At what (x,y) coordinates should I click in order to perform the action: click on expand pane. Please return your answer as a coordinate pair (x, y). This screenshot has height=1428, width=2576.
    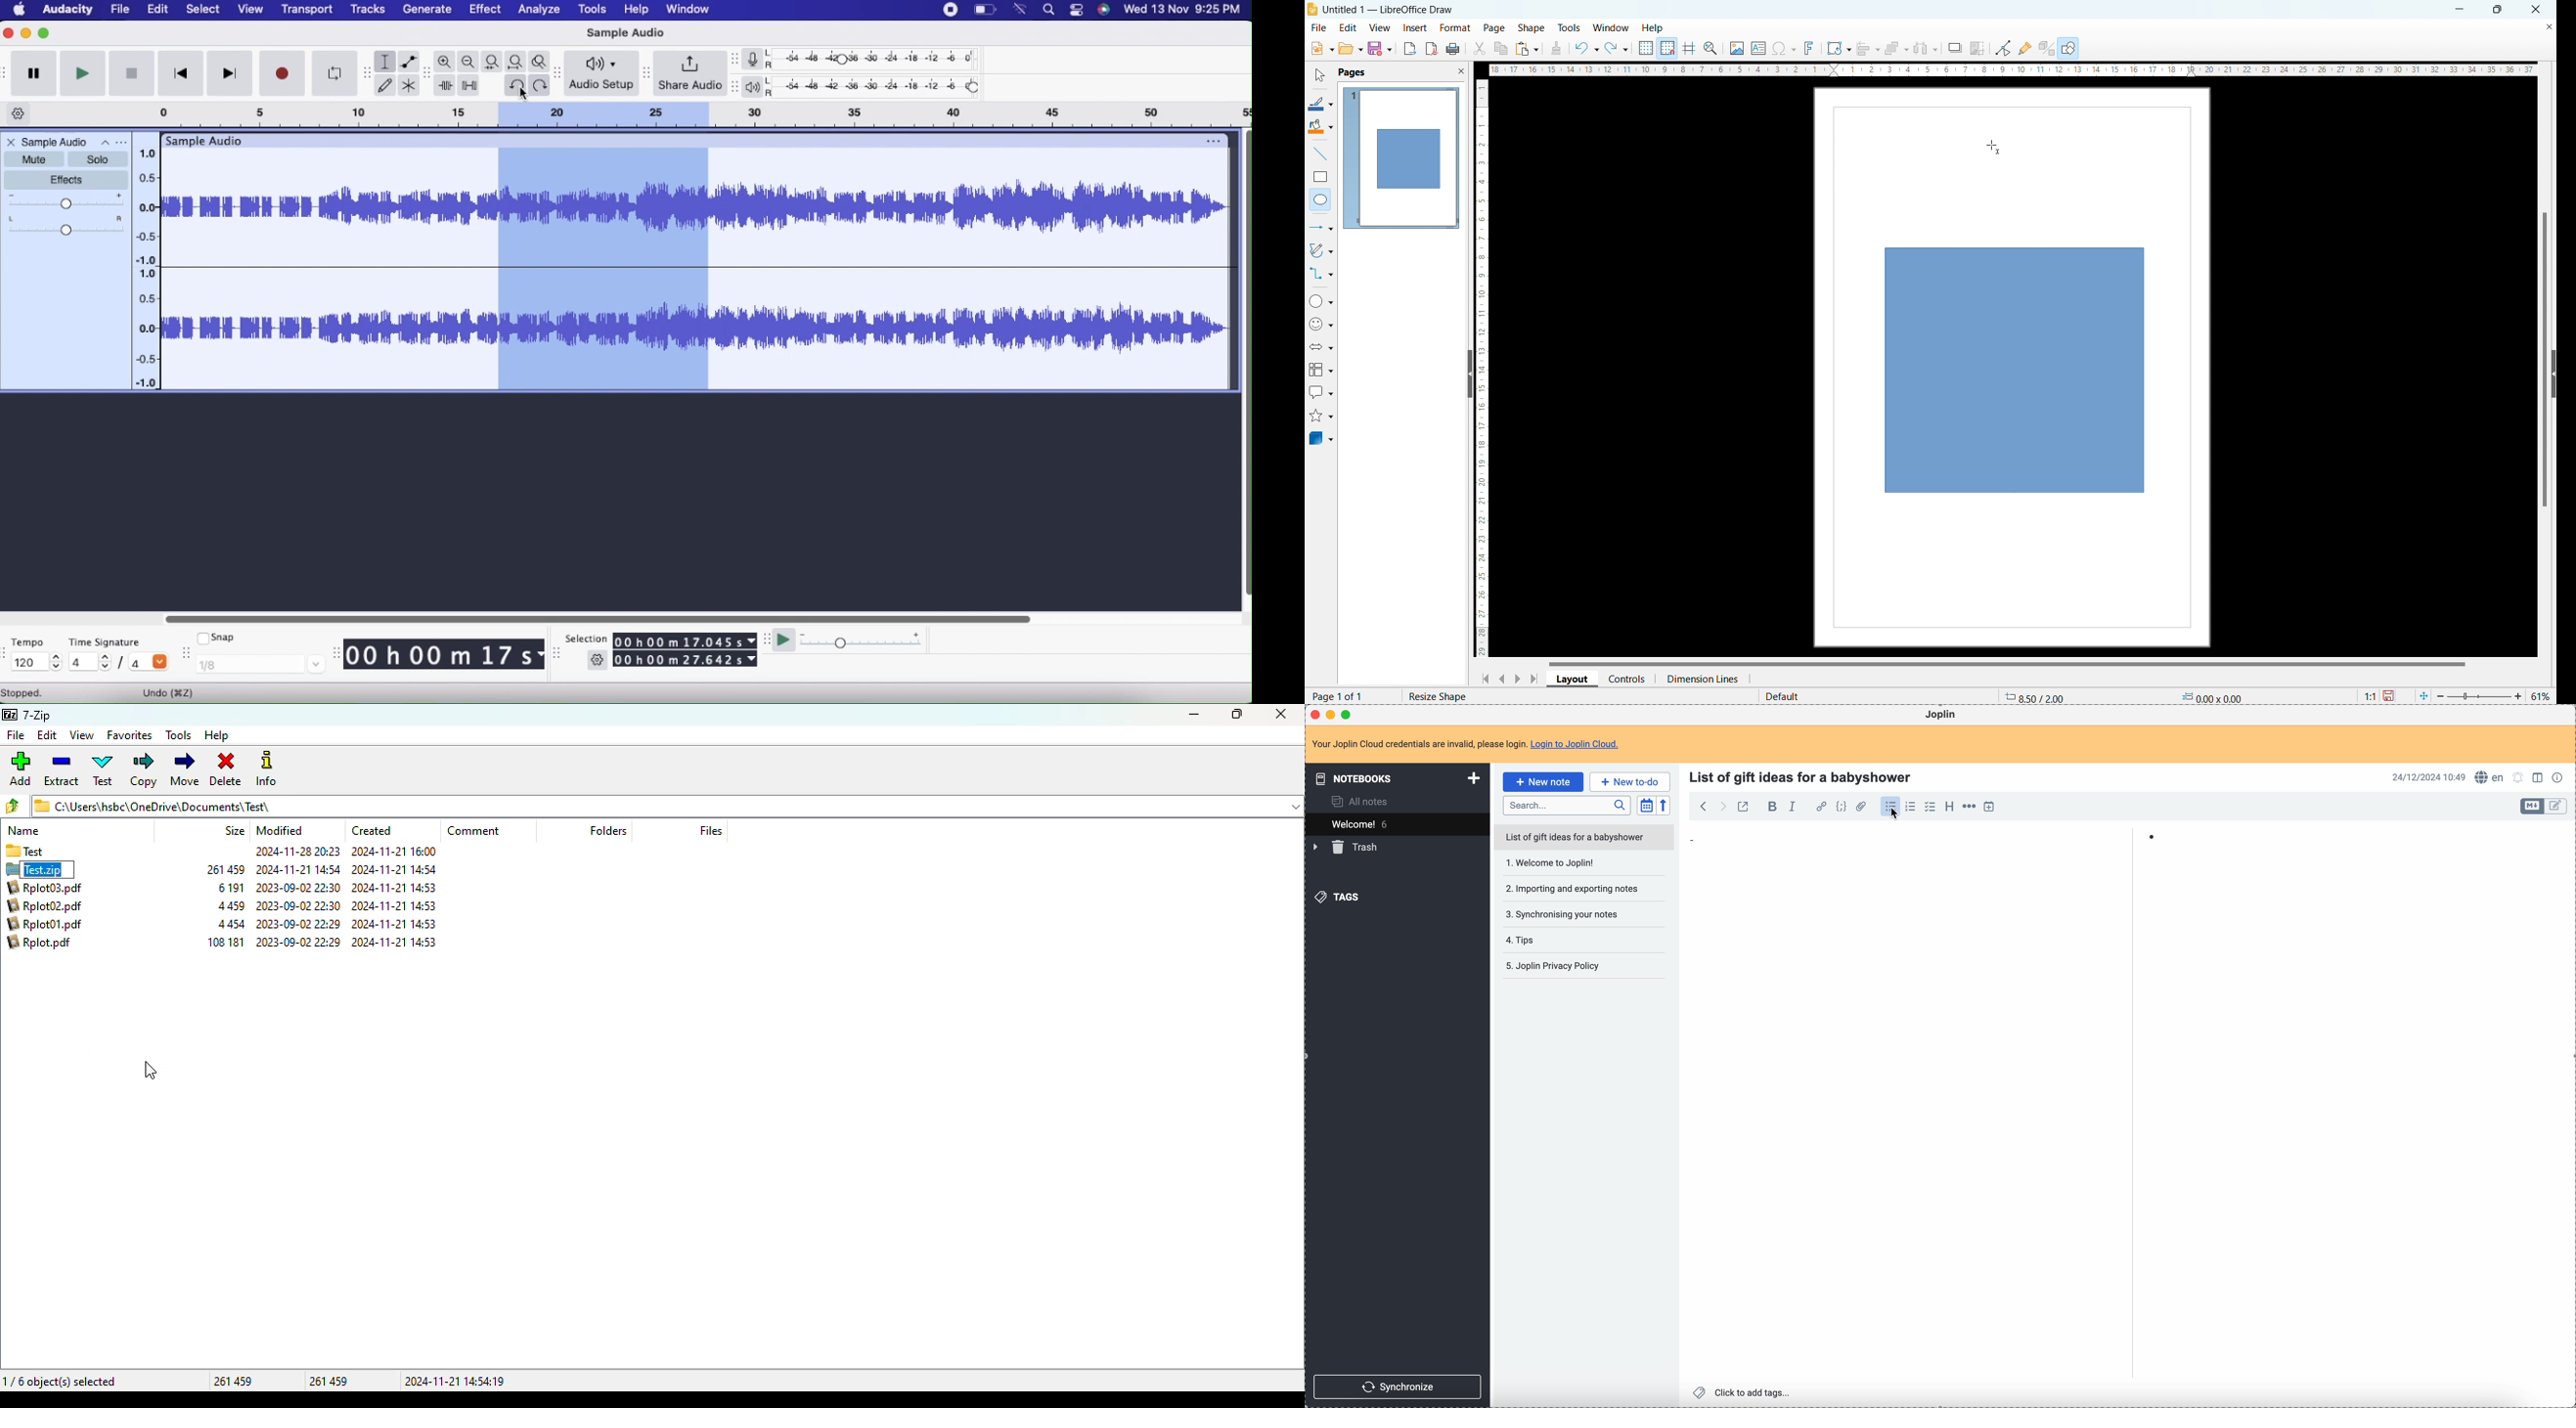
    Looking at the image, I should click on (2553, 374).